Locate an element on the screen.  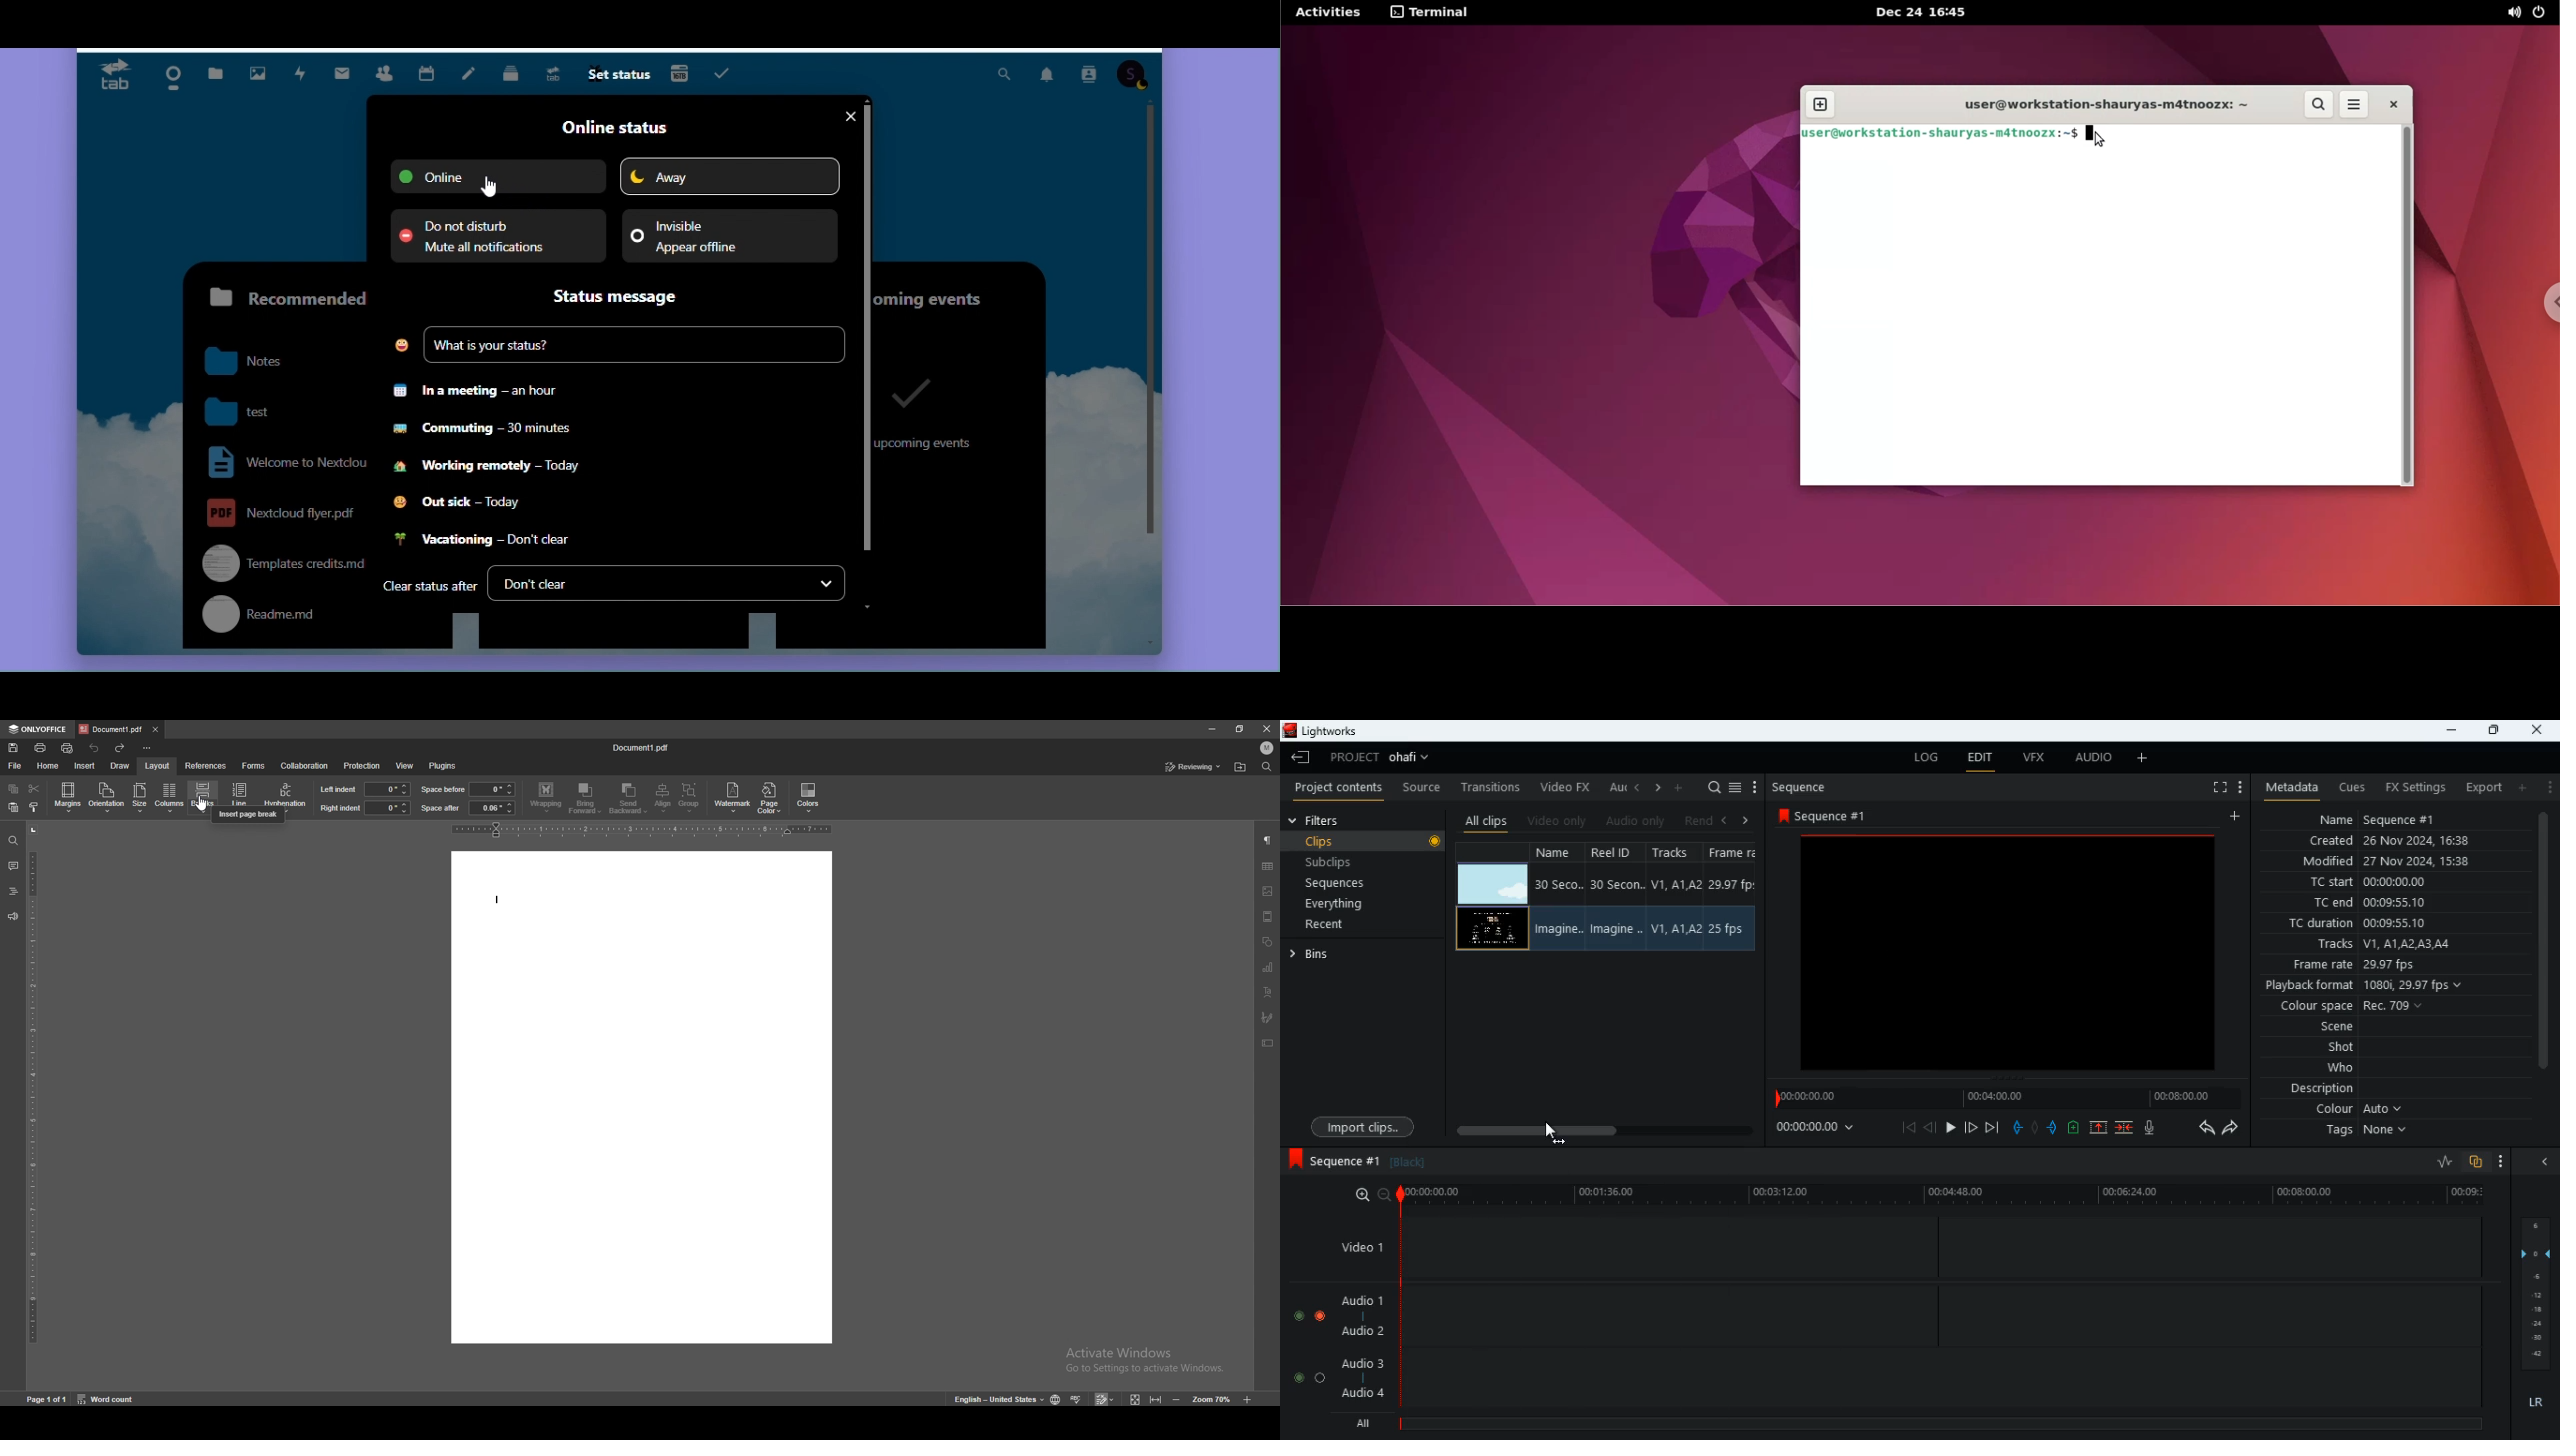
change doc language is located at coordinates (1058, 1397).